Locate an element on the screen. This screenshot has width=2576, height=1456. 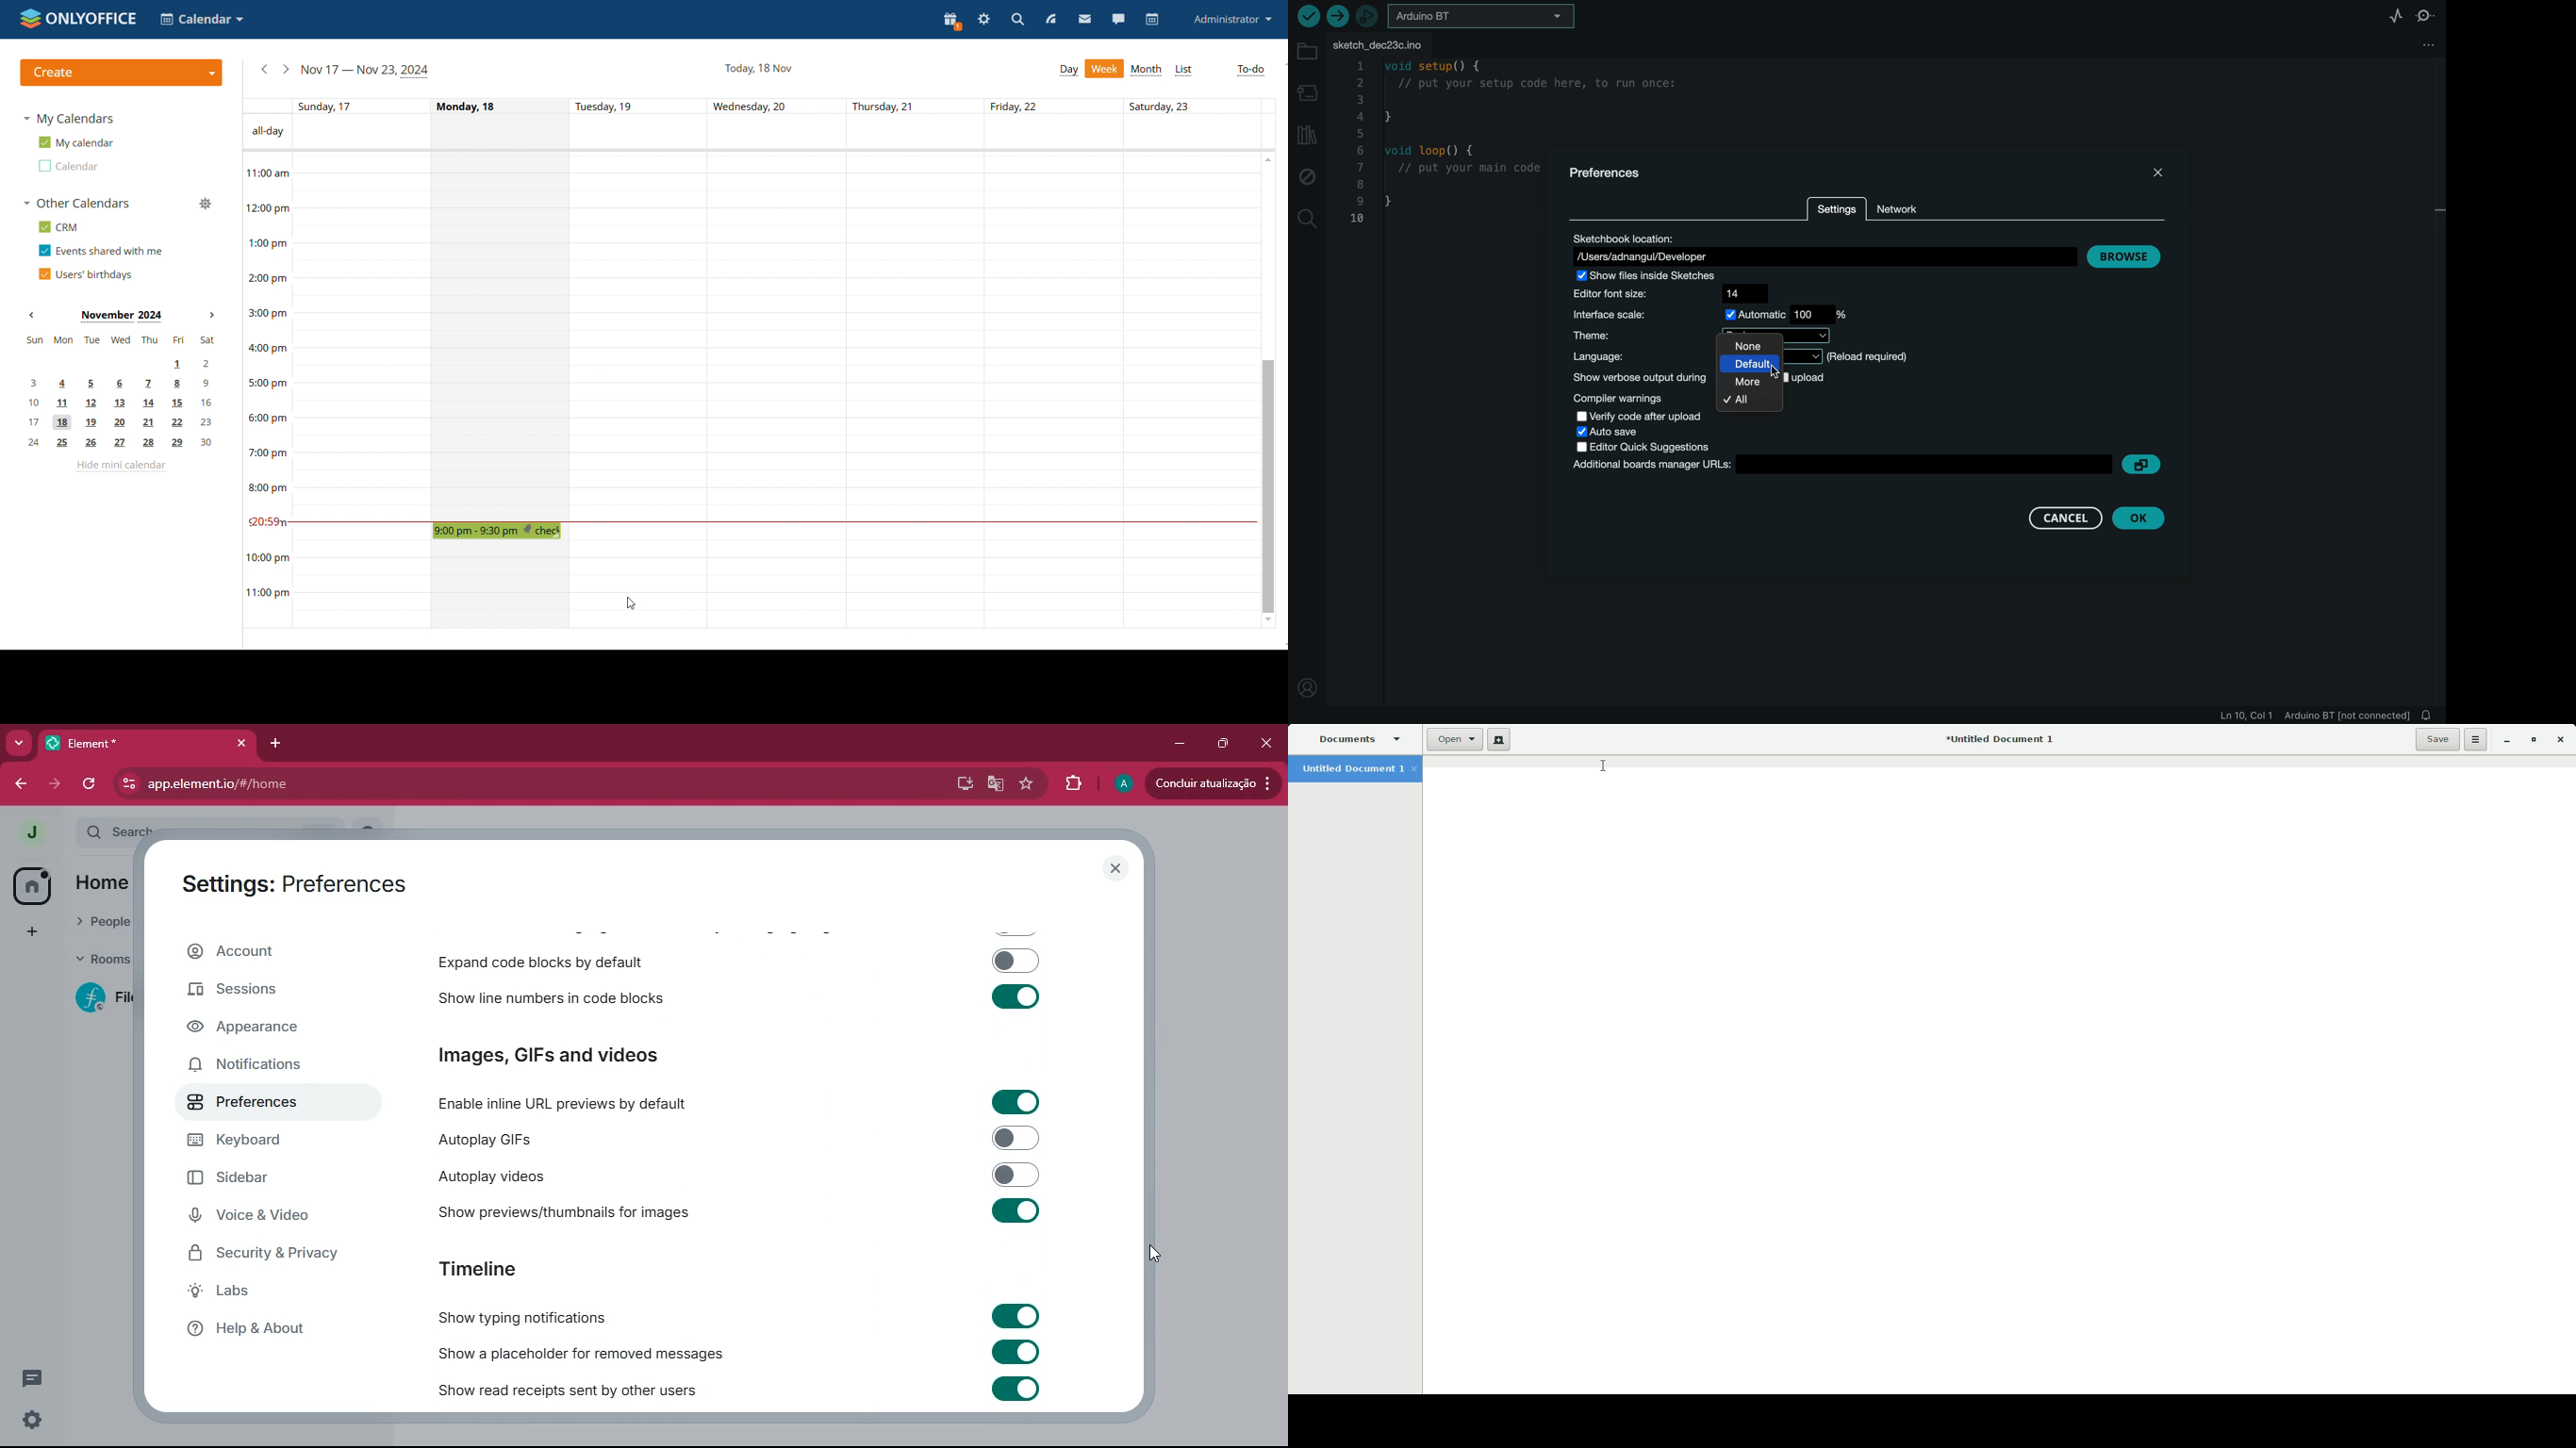
back is located at coordinates (18, 786).